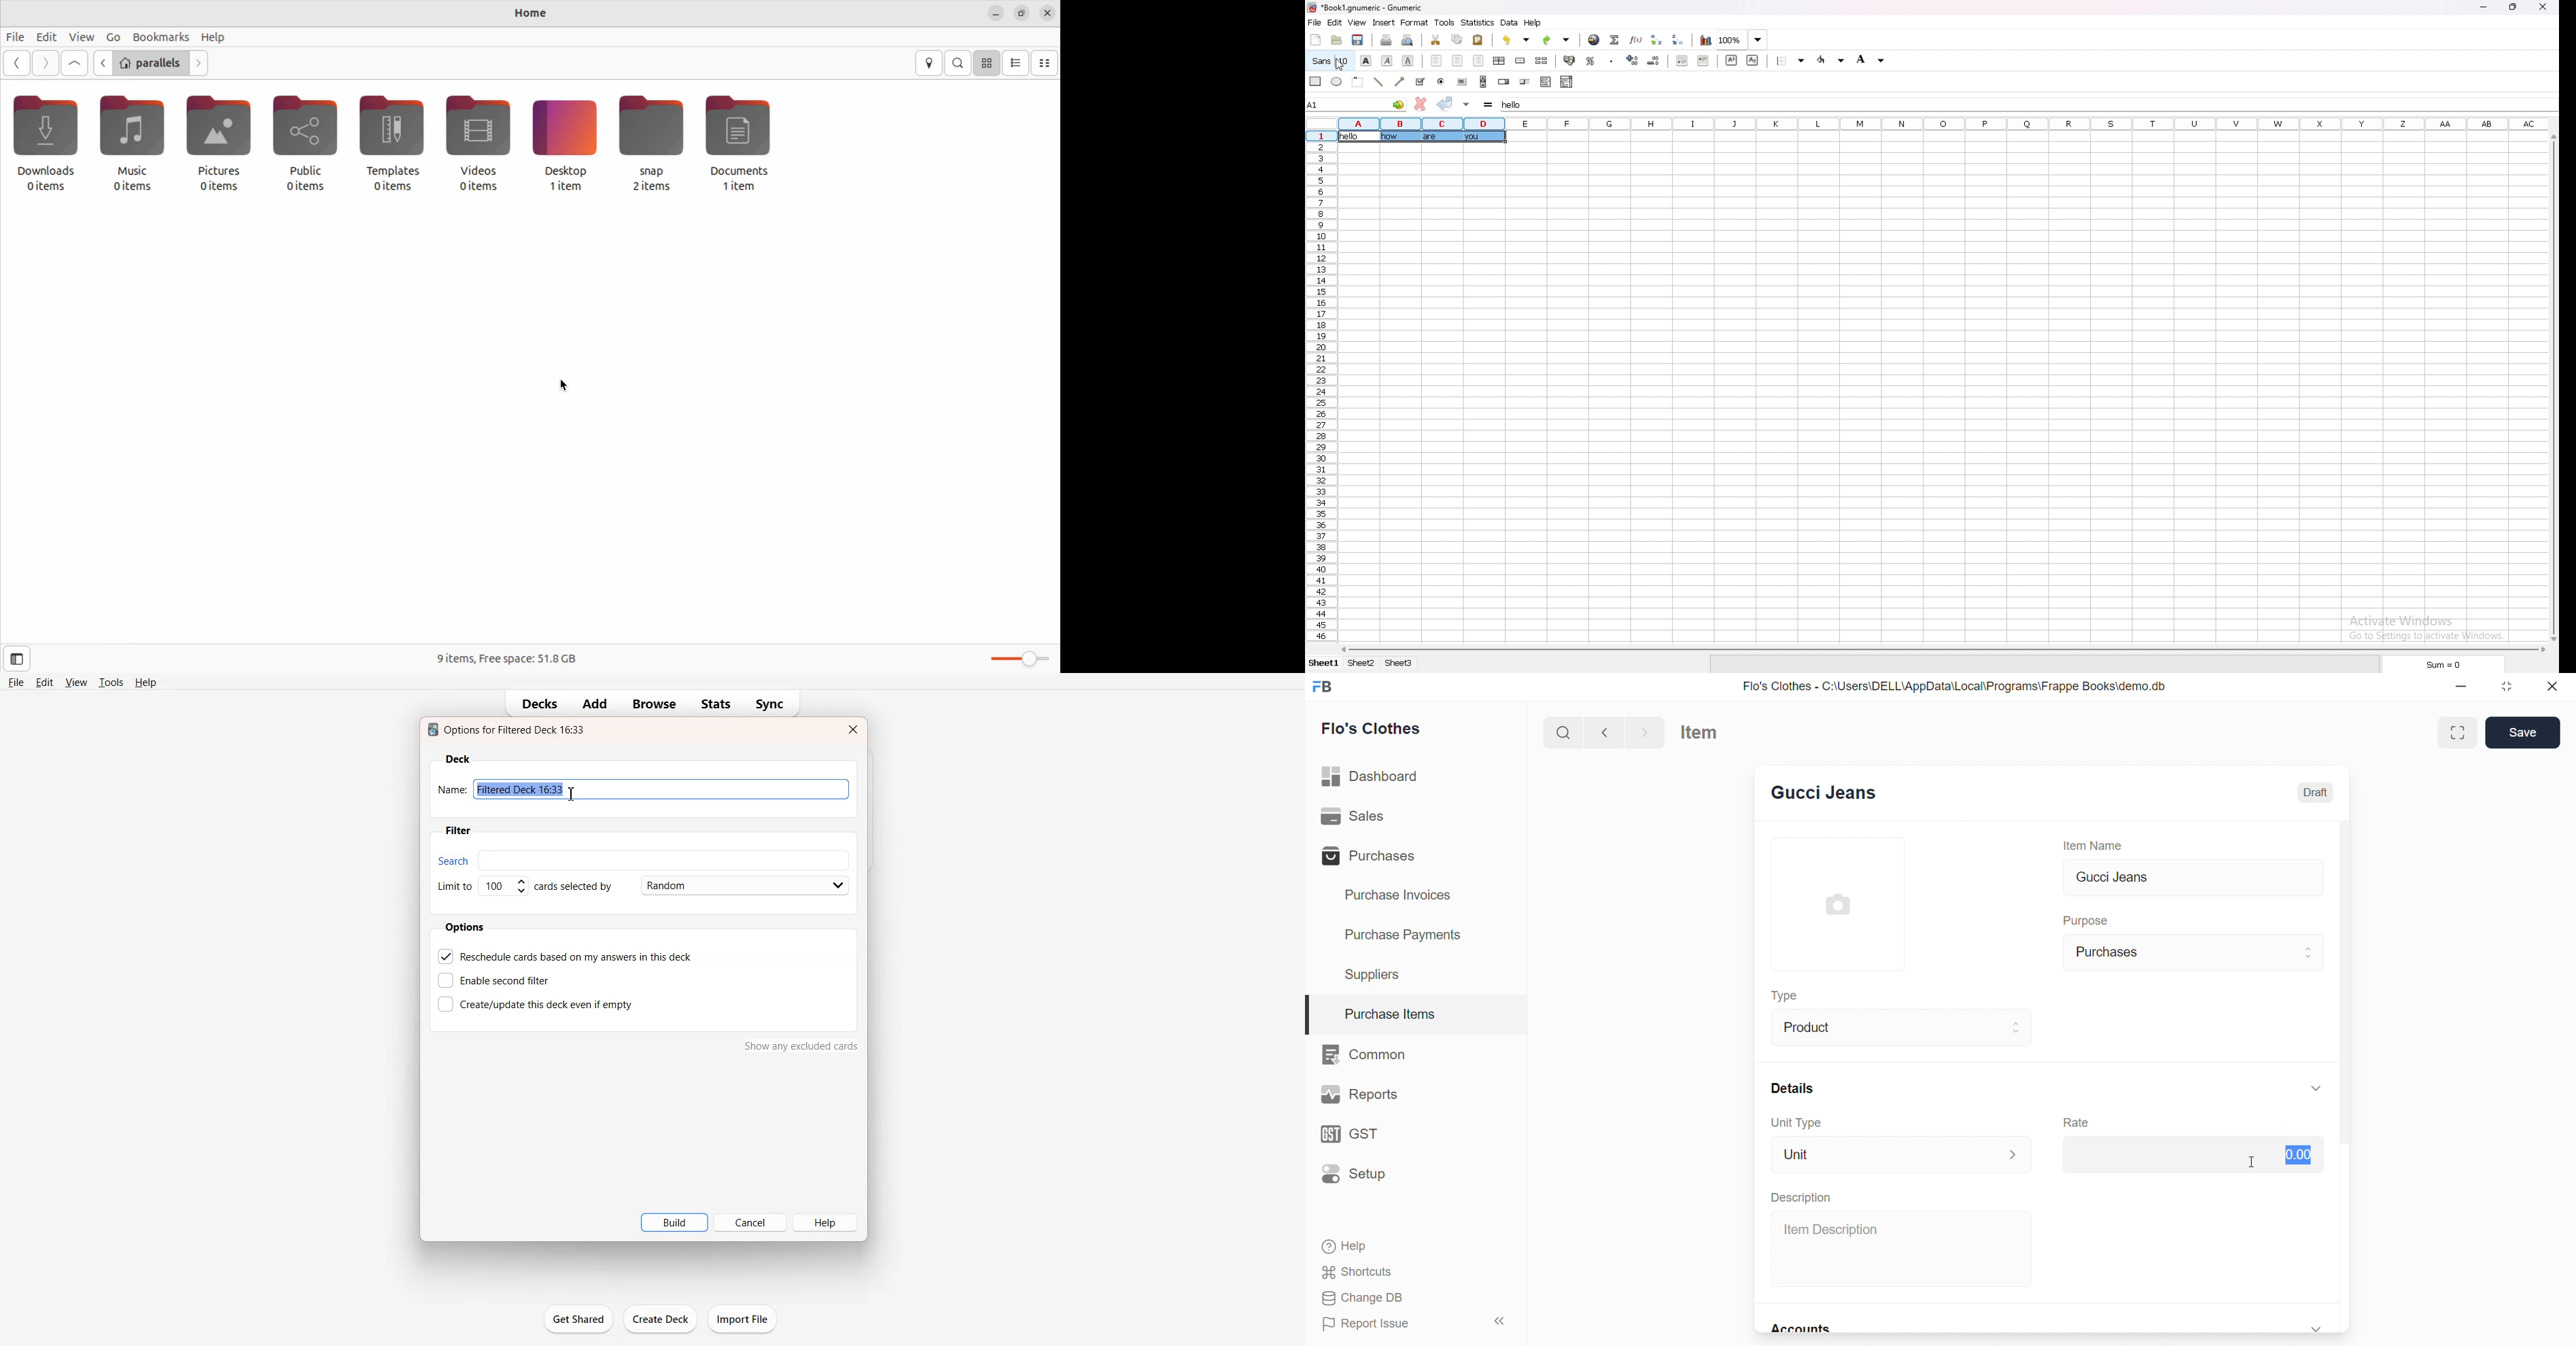 The height and width of the screenshot is (1372, 2576). Describe the element at coordinates (1410, 1298) in the screenshot. I see `Change DB` at that location.